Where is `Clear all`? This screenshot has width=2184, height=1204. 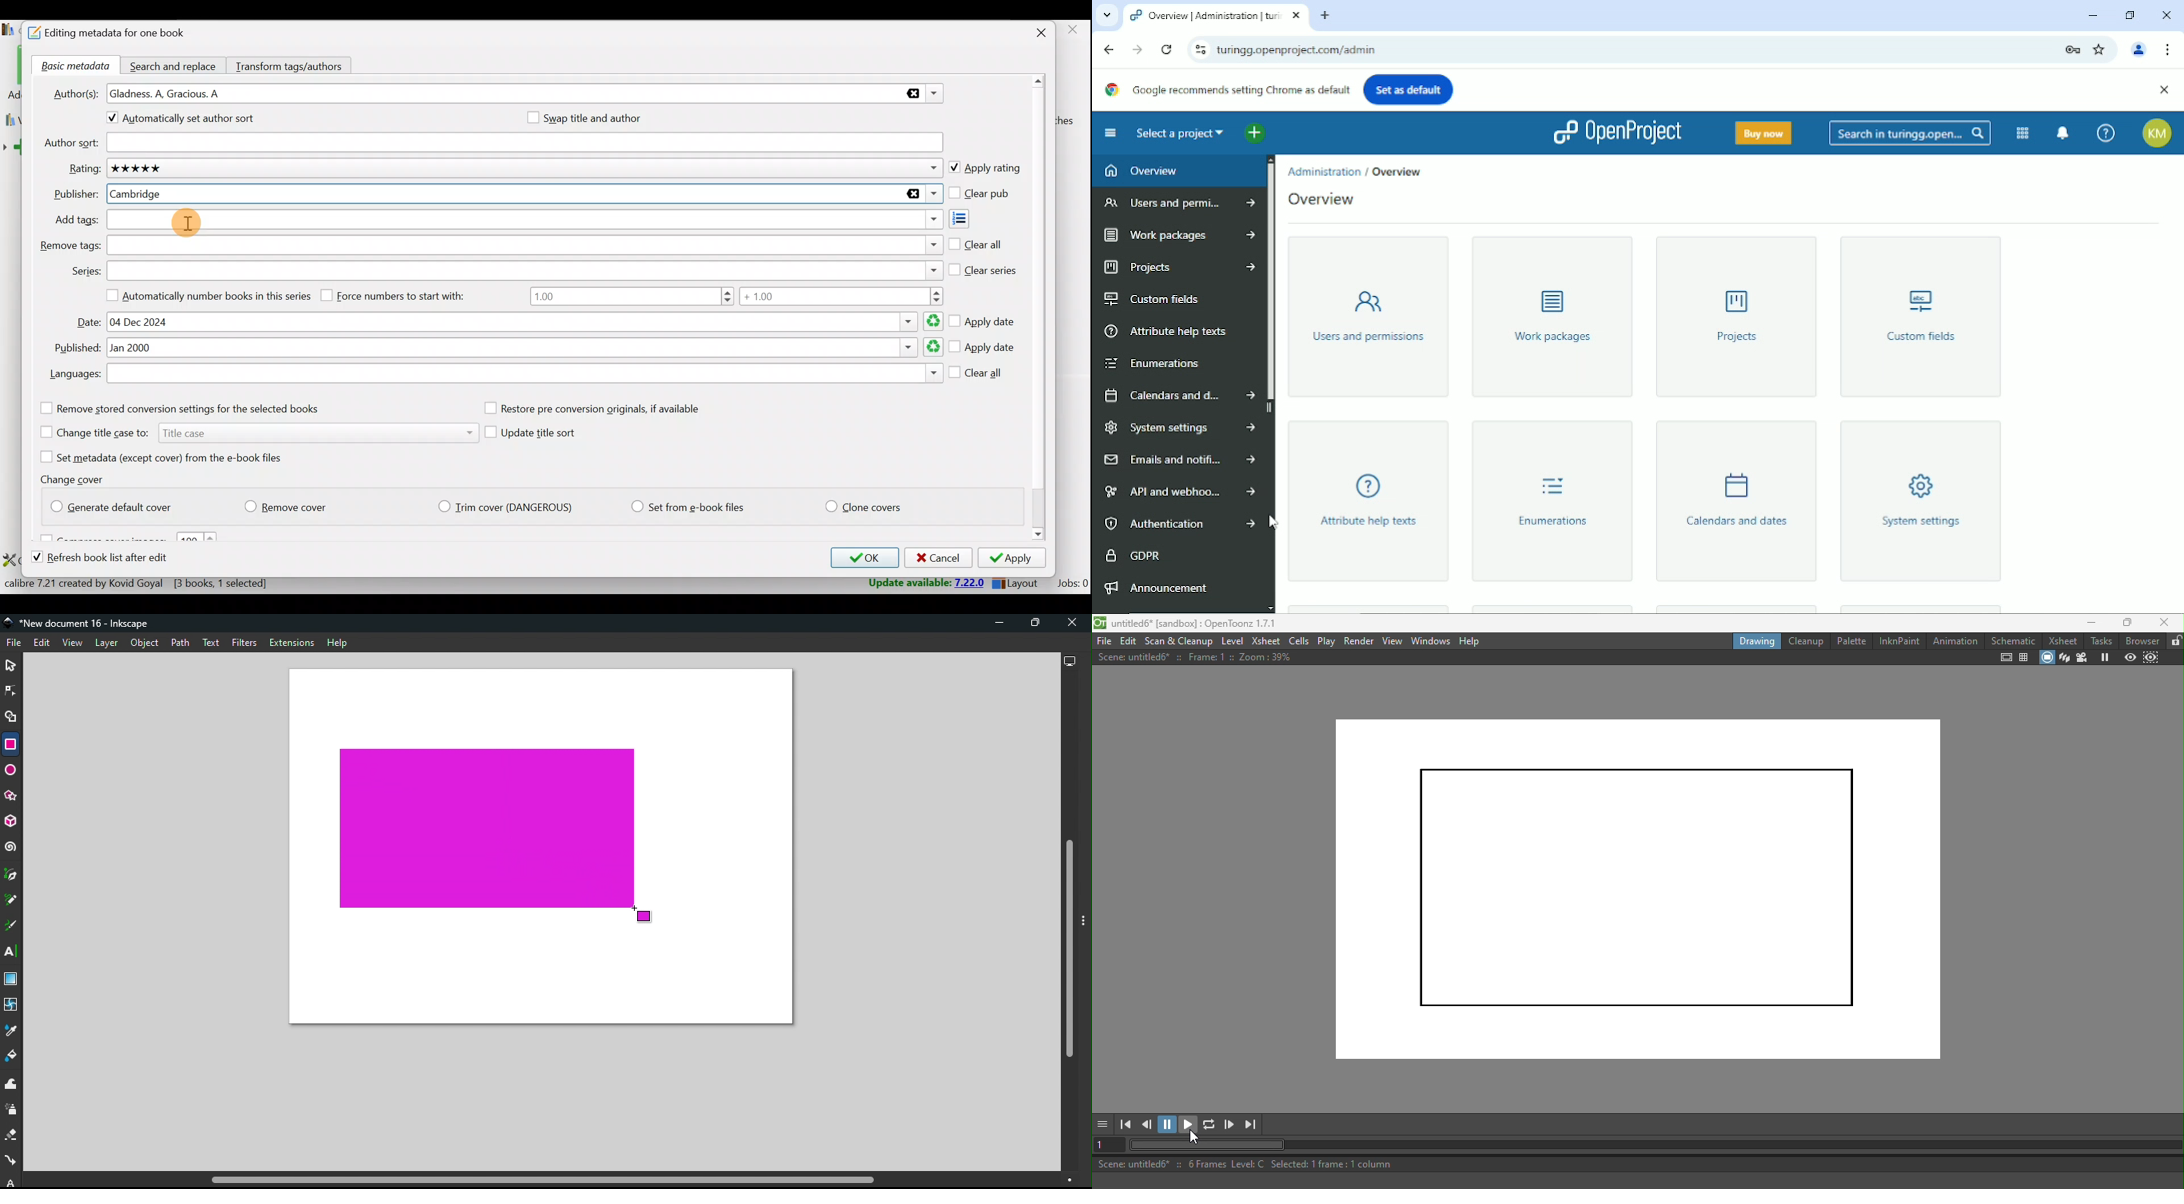 Clear all is located at coordinates (978, 375).